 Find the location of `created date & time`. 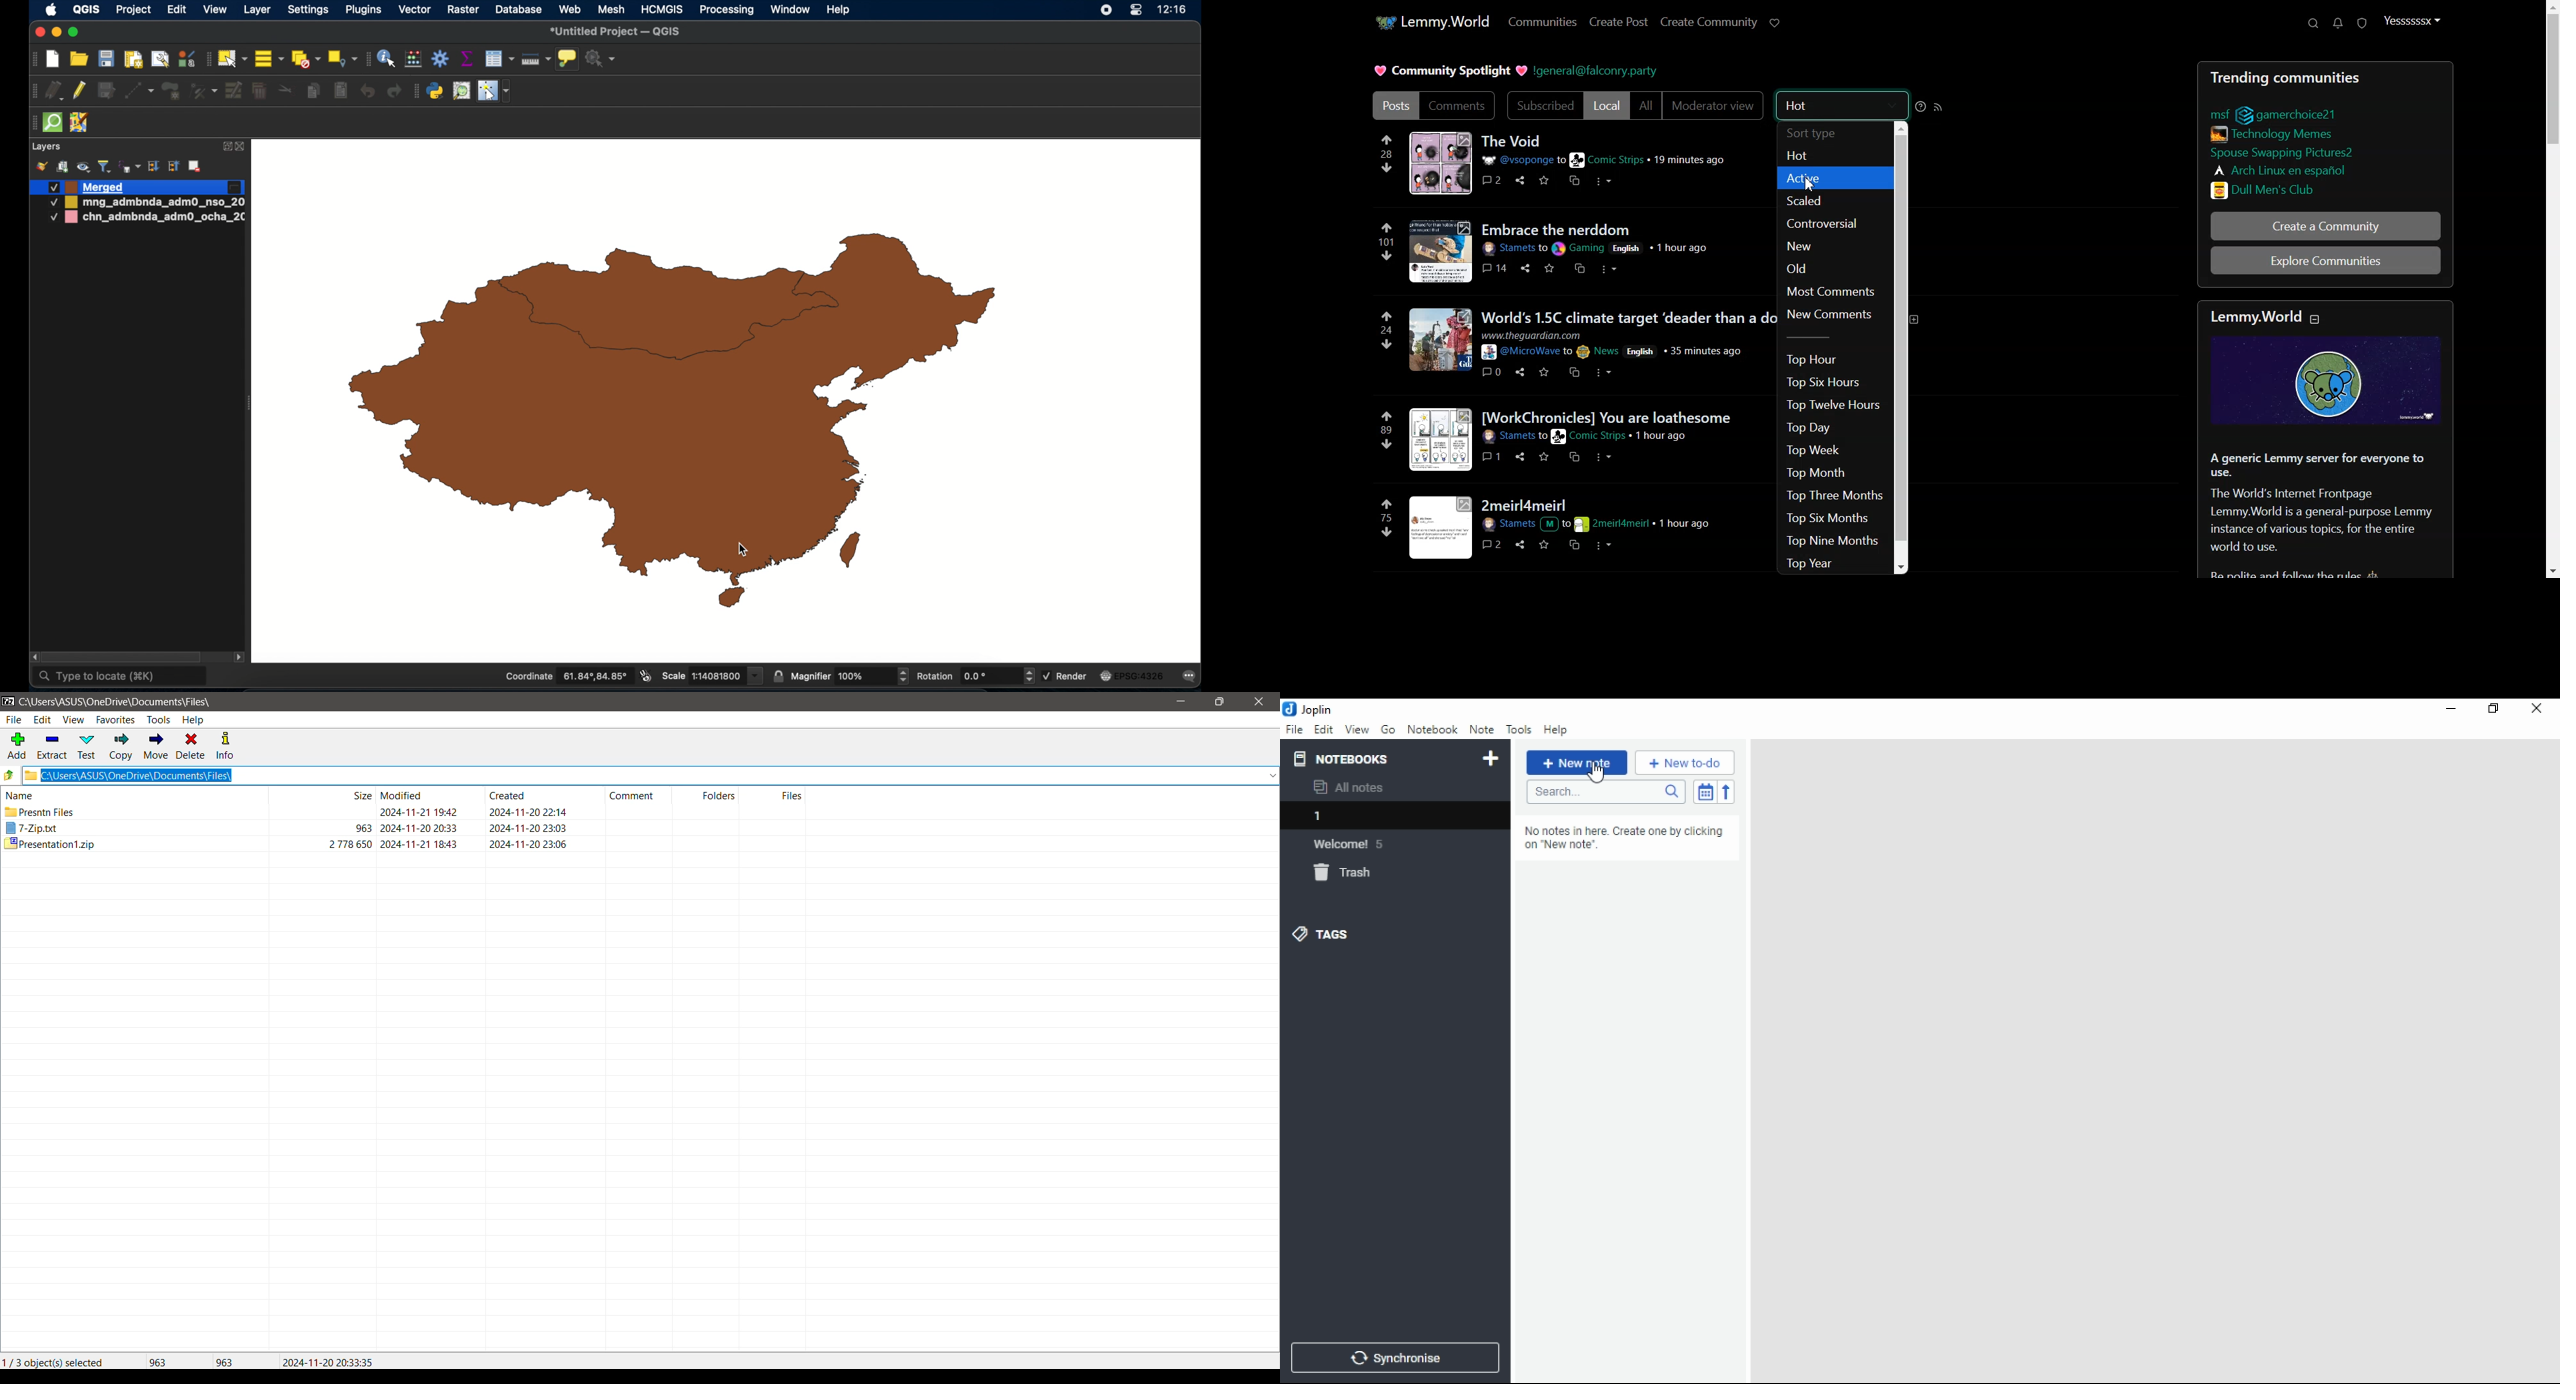

created date & time is located at coordinates (529, 844).